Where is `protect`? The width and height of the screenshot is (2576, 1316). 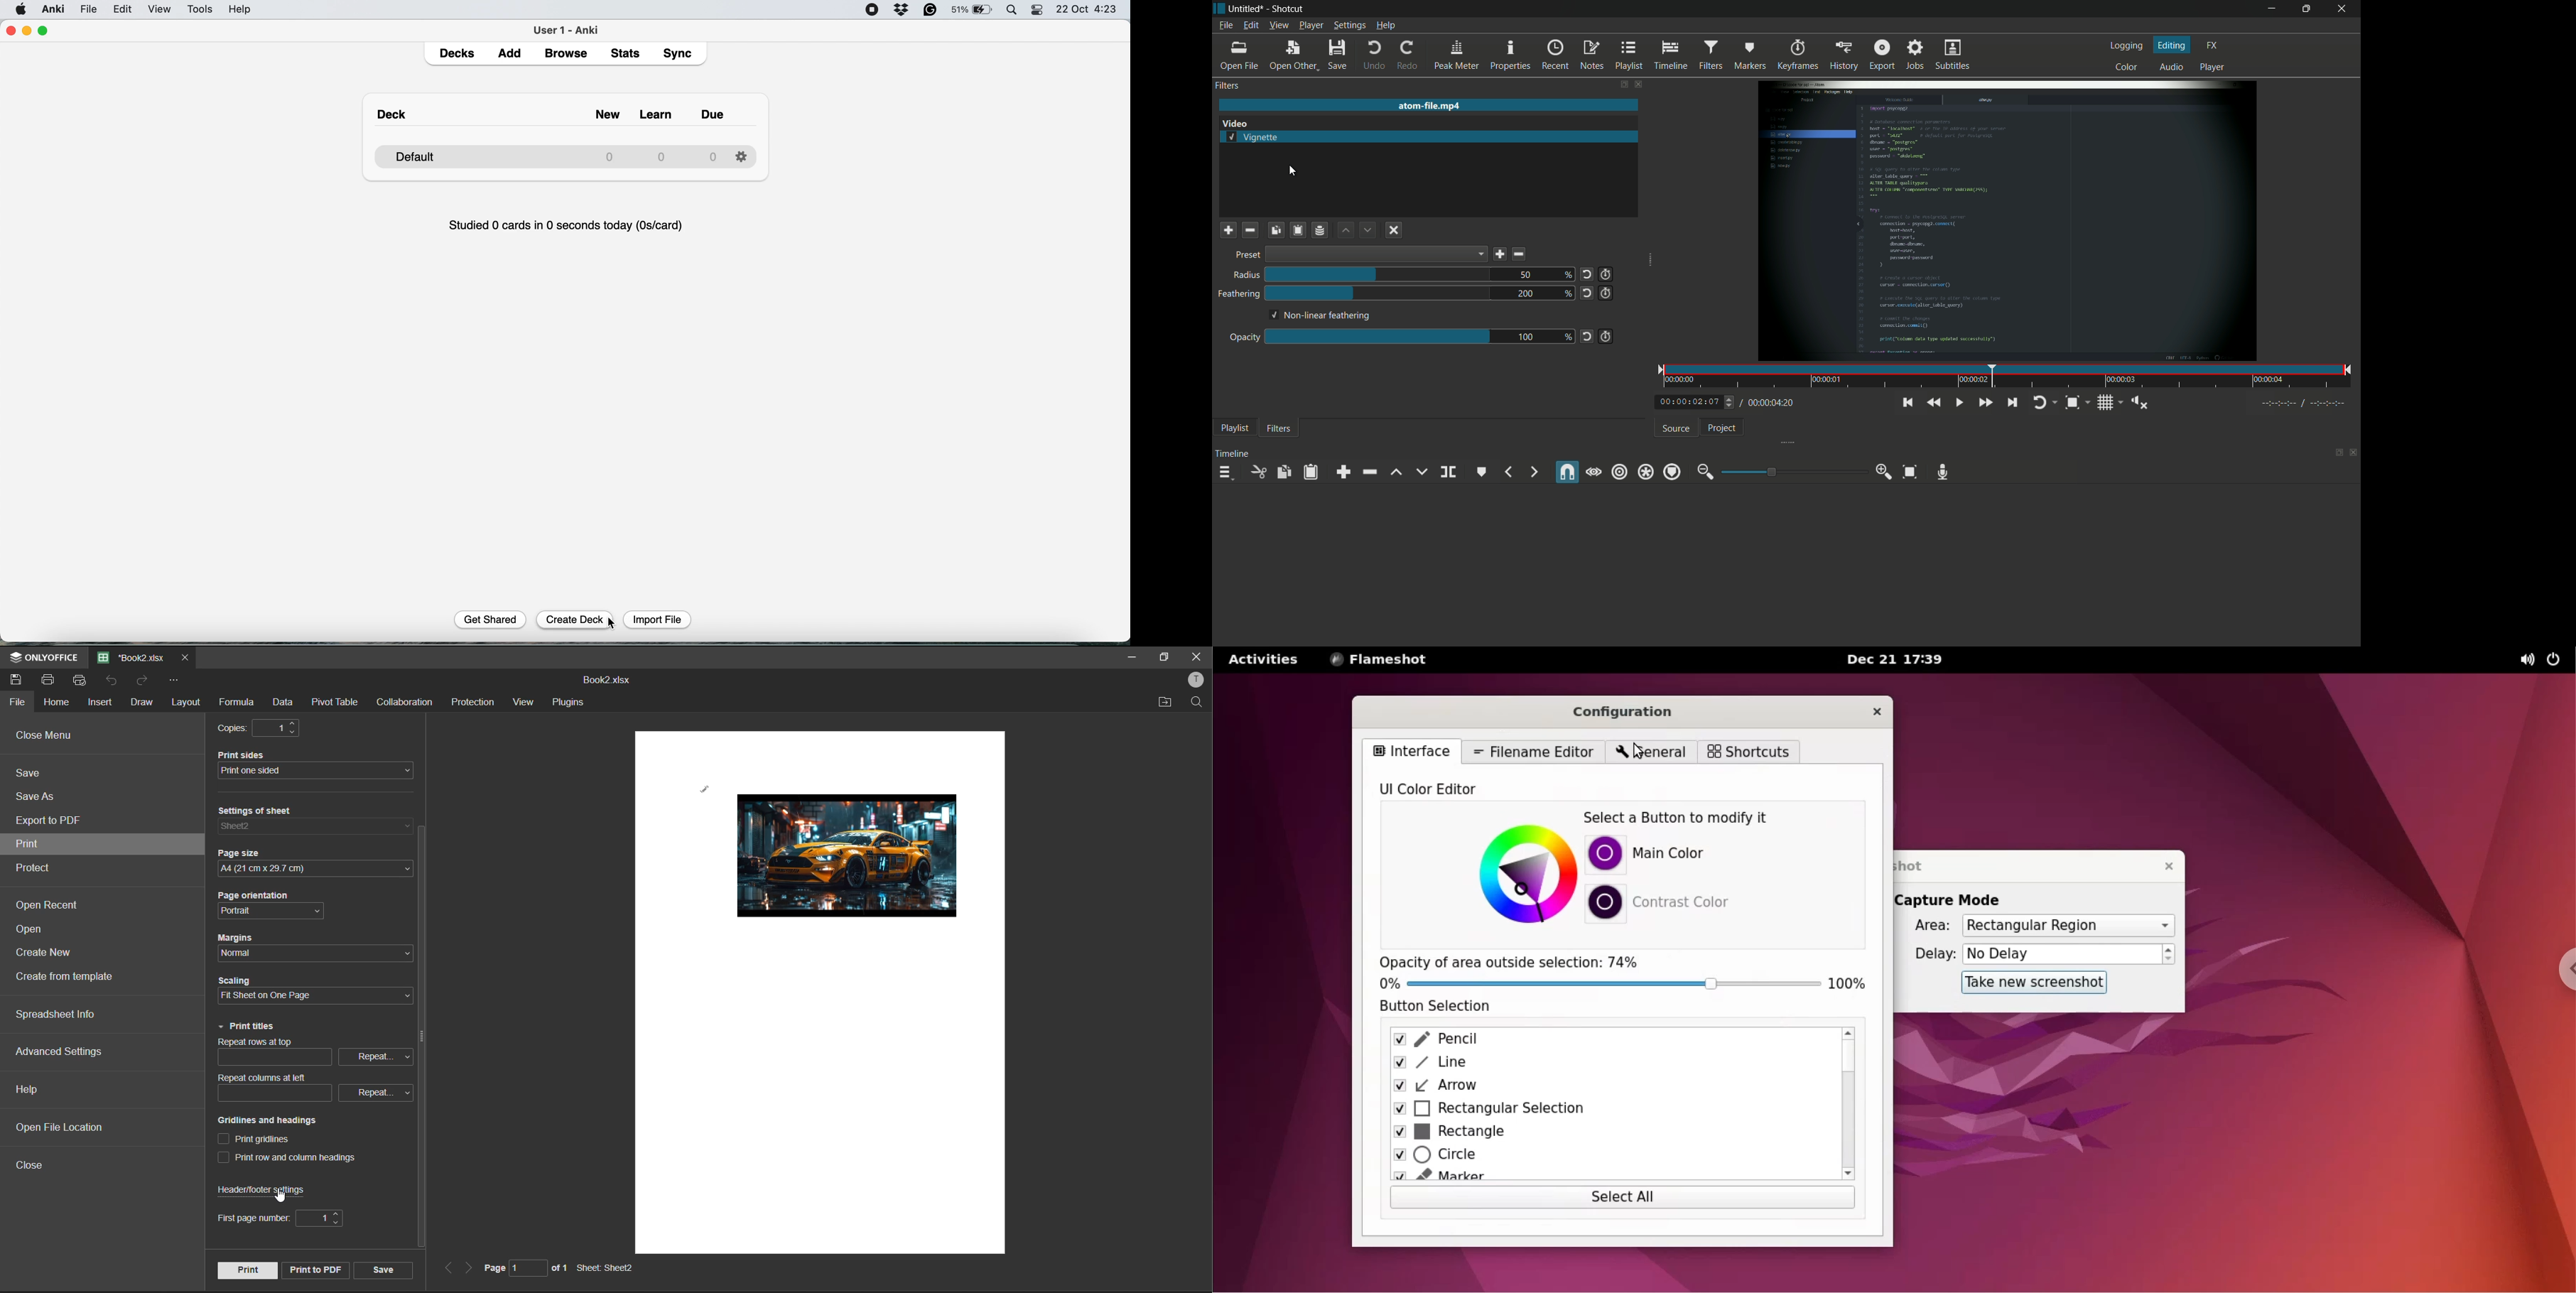 protect is located at coordinates (41, 869).